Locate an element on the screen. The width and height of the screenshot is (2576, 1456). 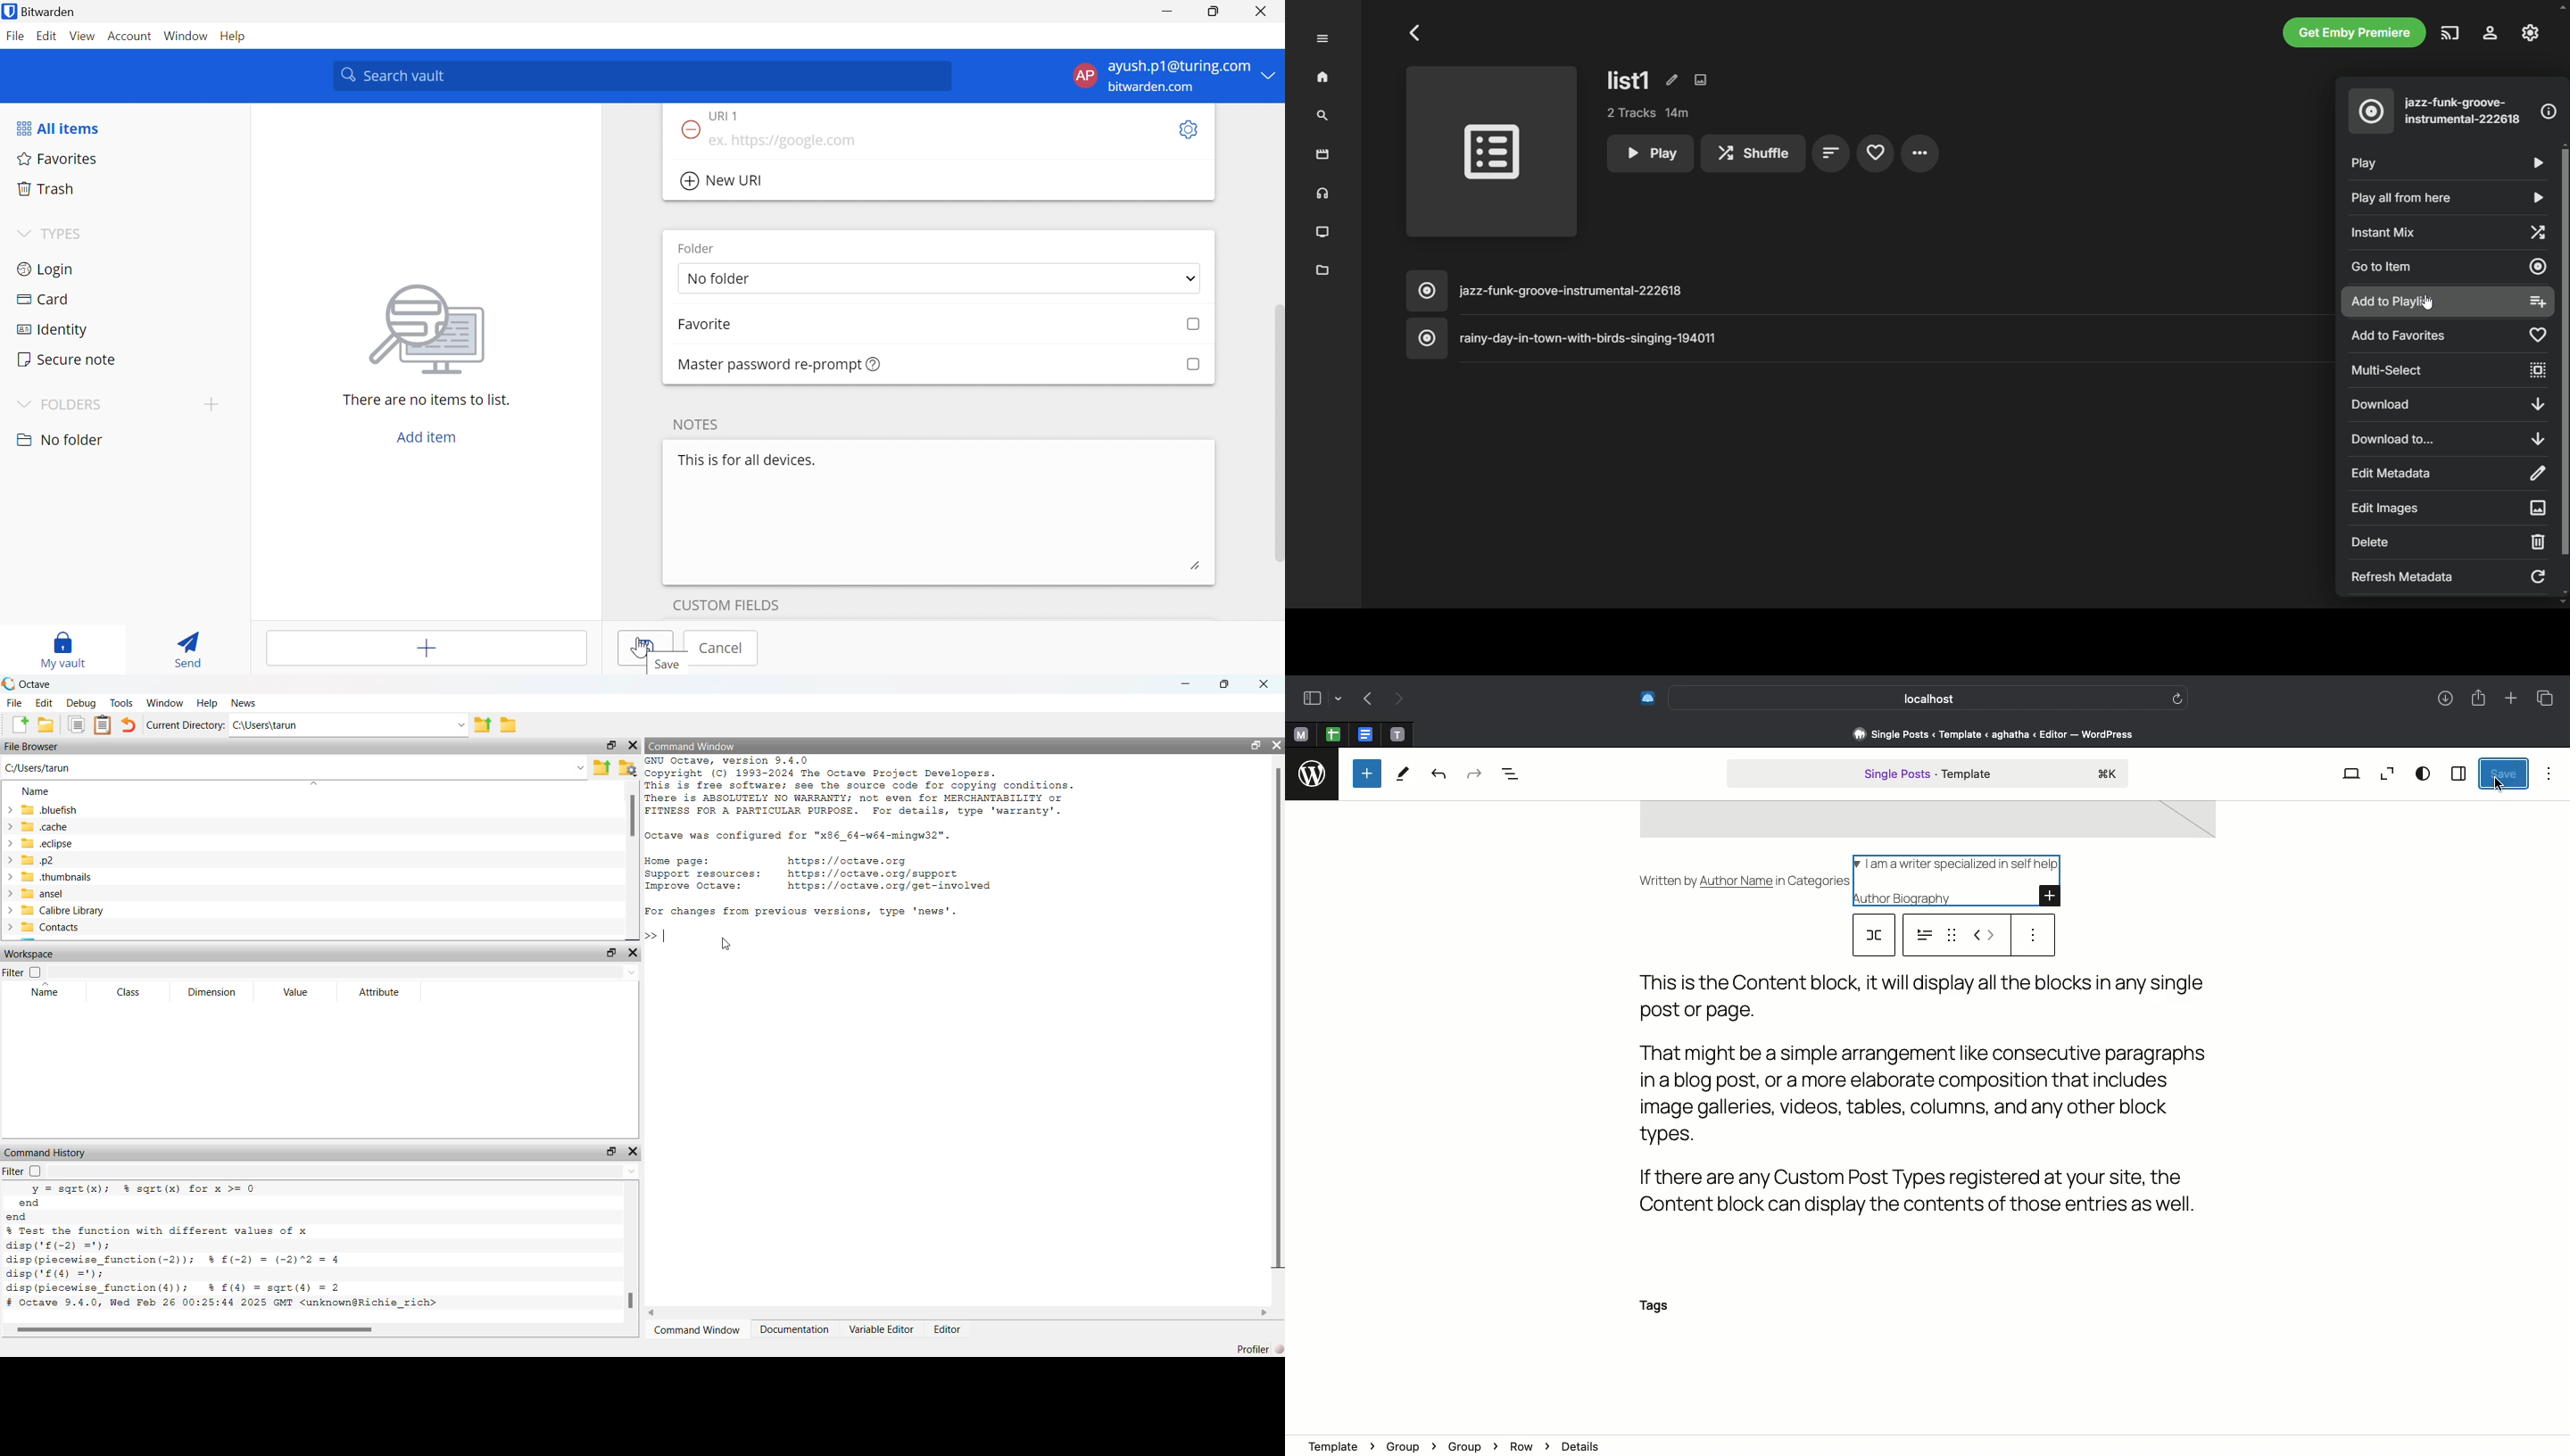
Maximize/Restore is located at coordinates (1250, 745).